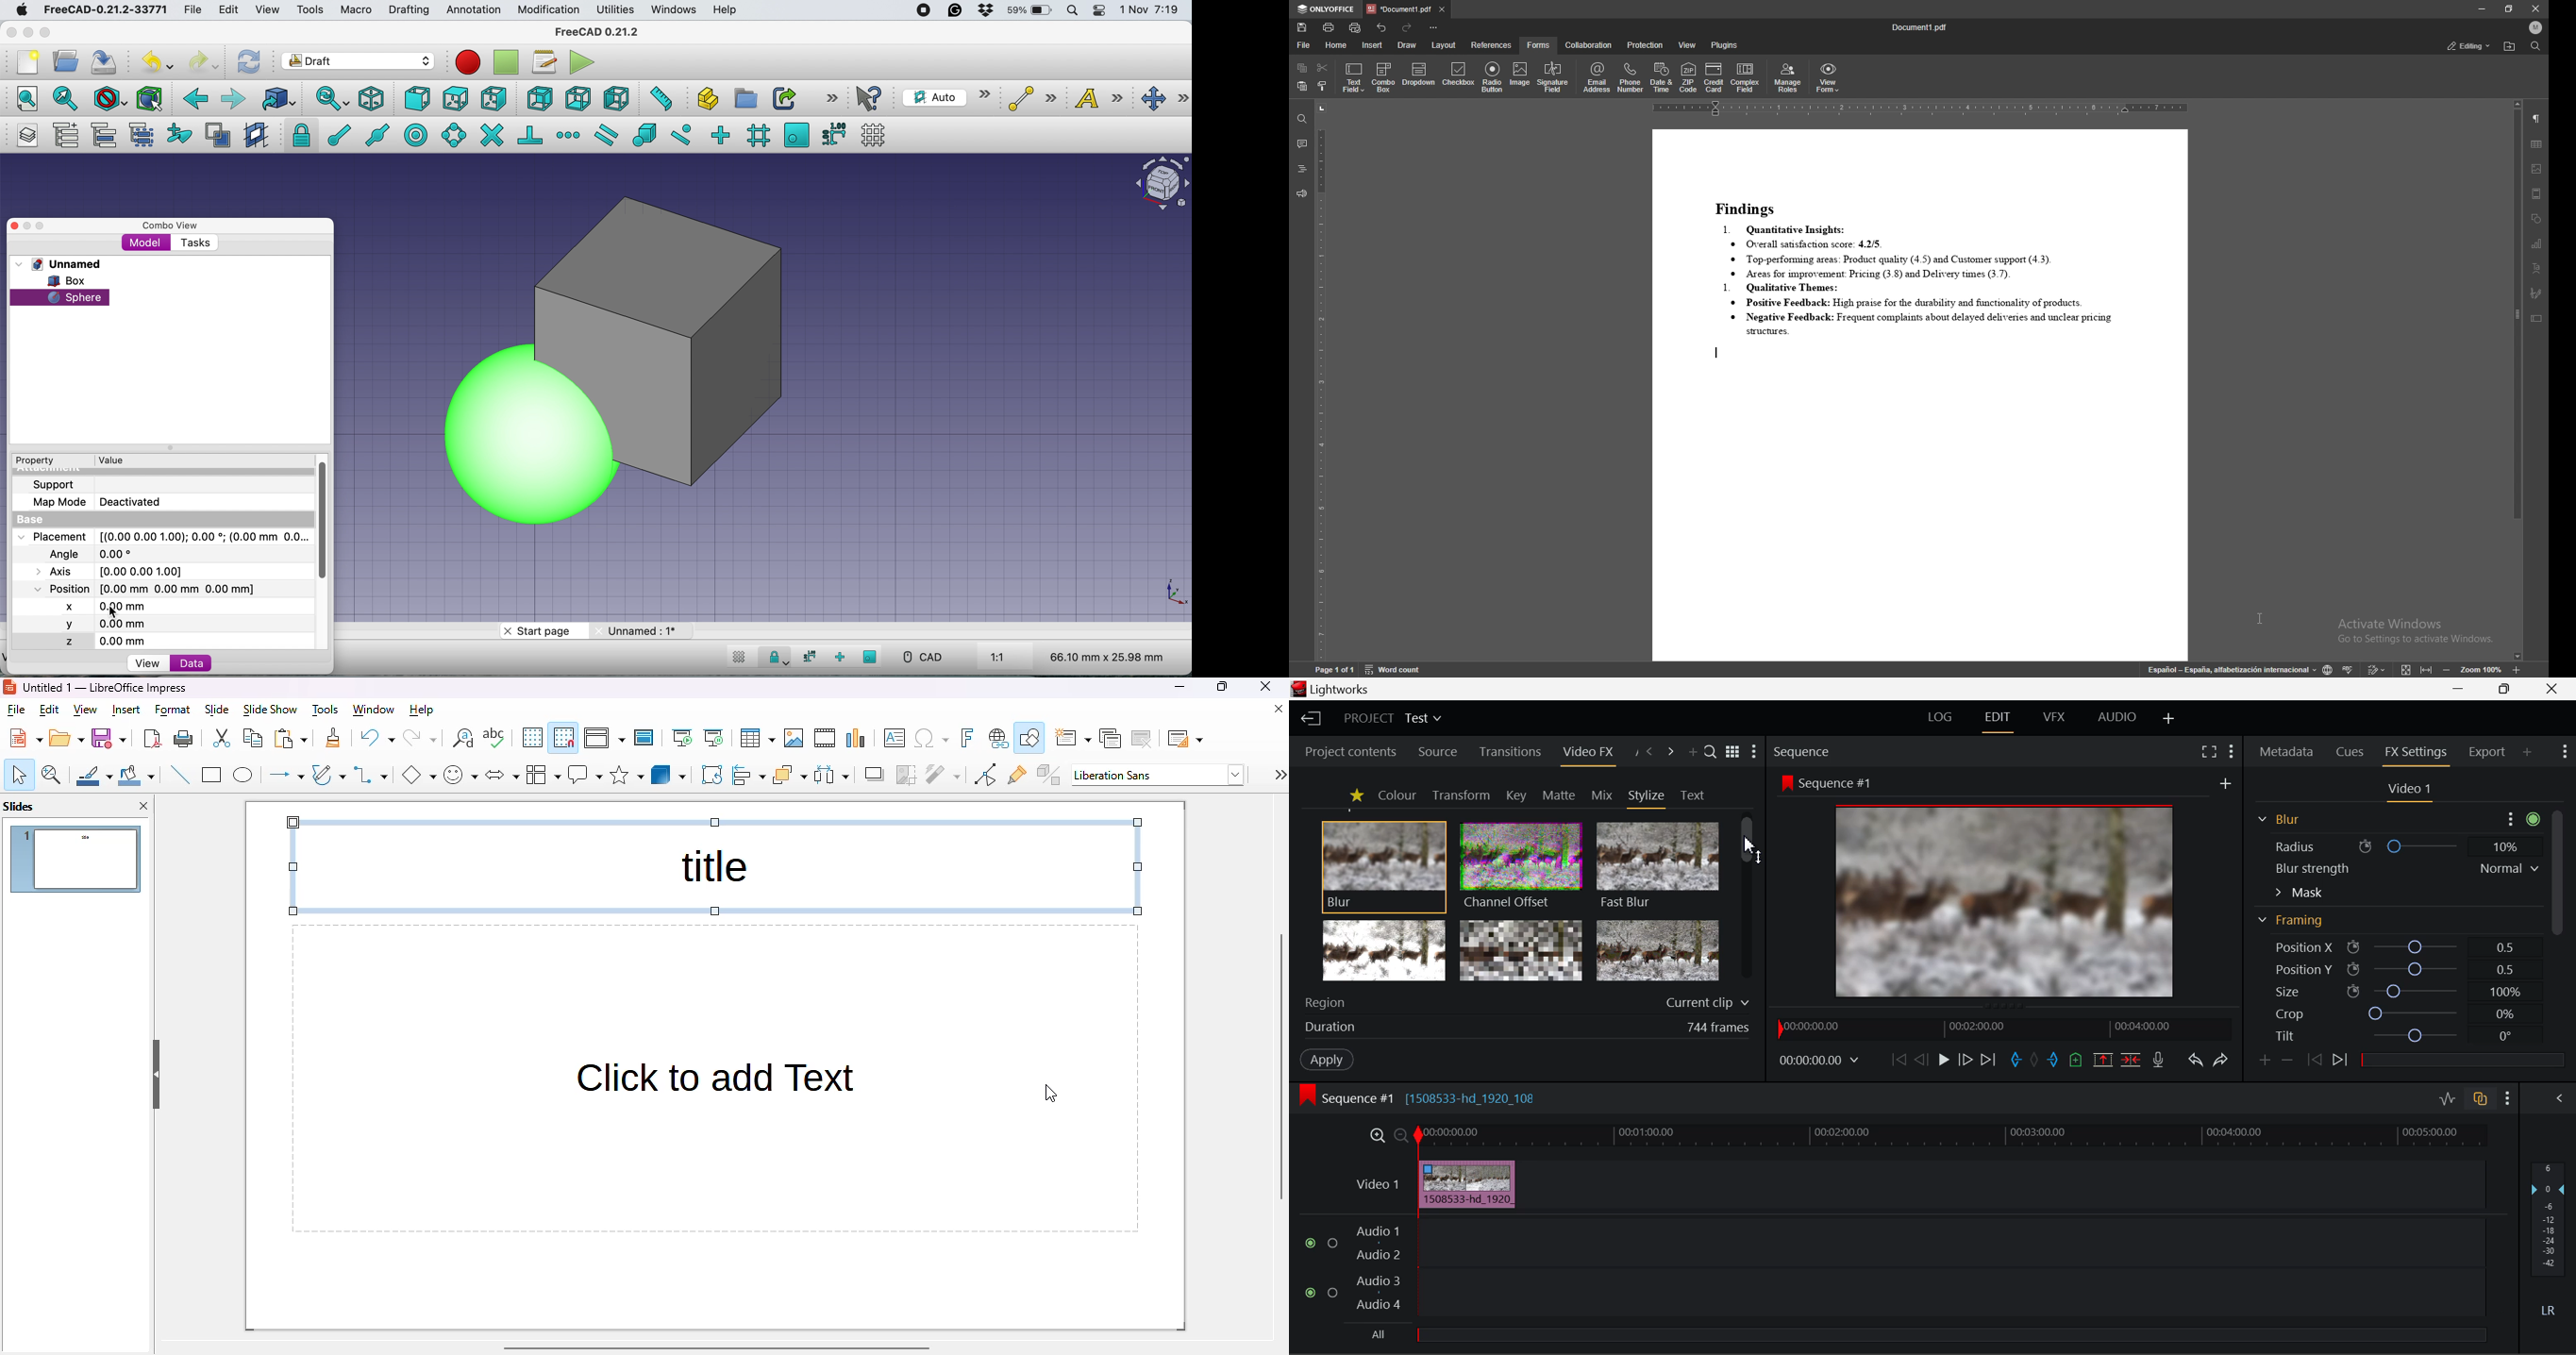  Describe the element at coordinates (1159, 775) in the screenshot. I see `Liberation Sans` at that location.